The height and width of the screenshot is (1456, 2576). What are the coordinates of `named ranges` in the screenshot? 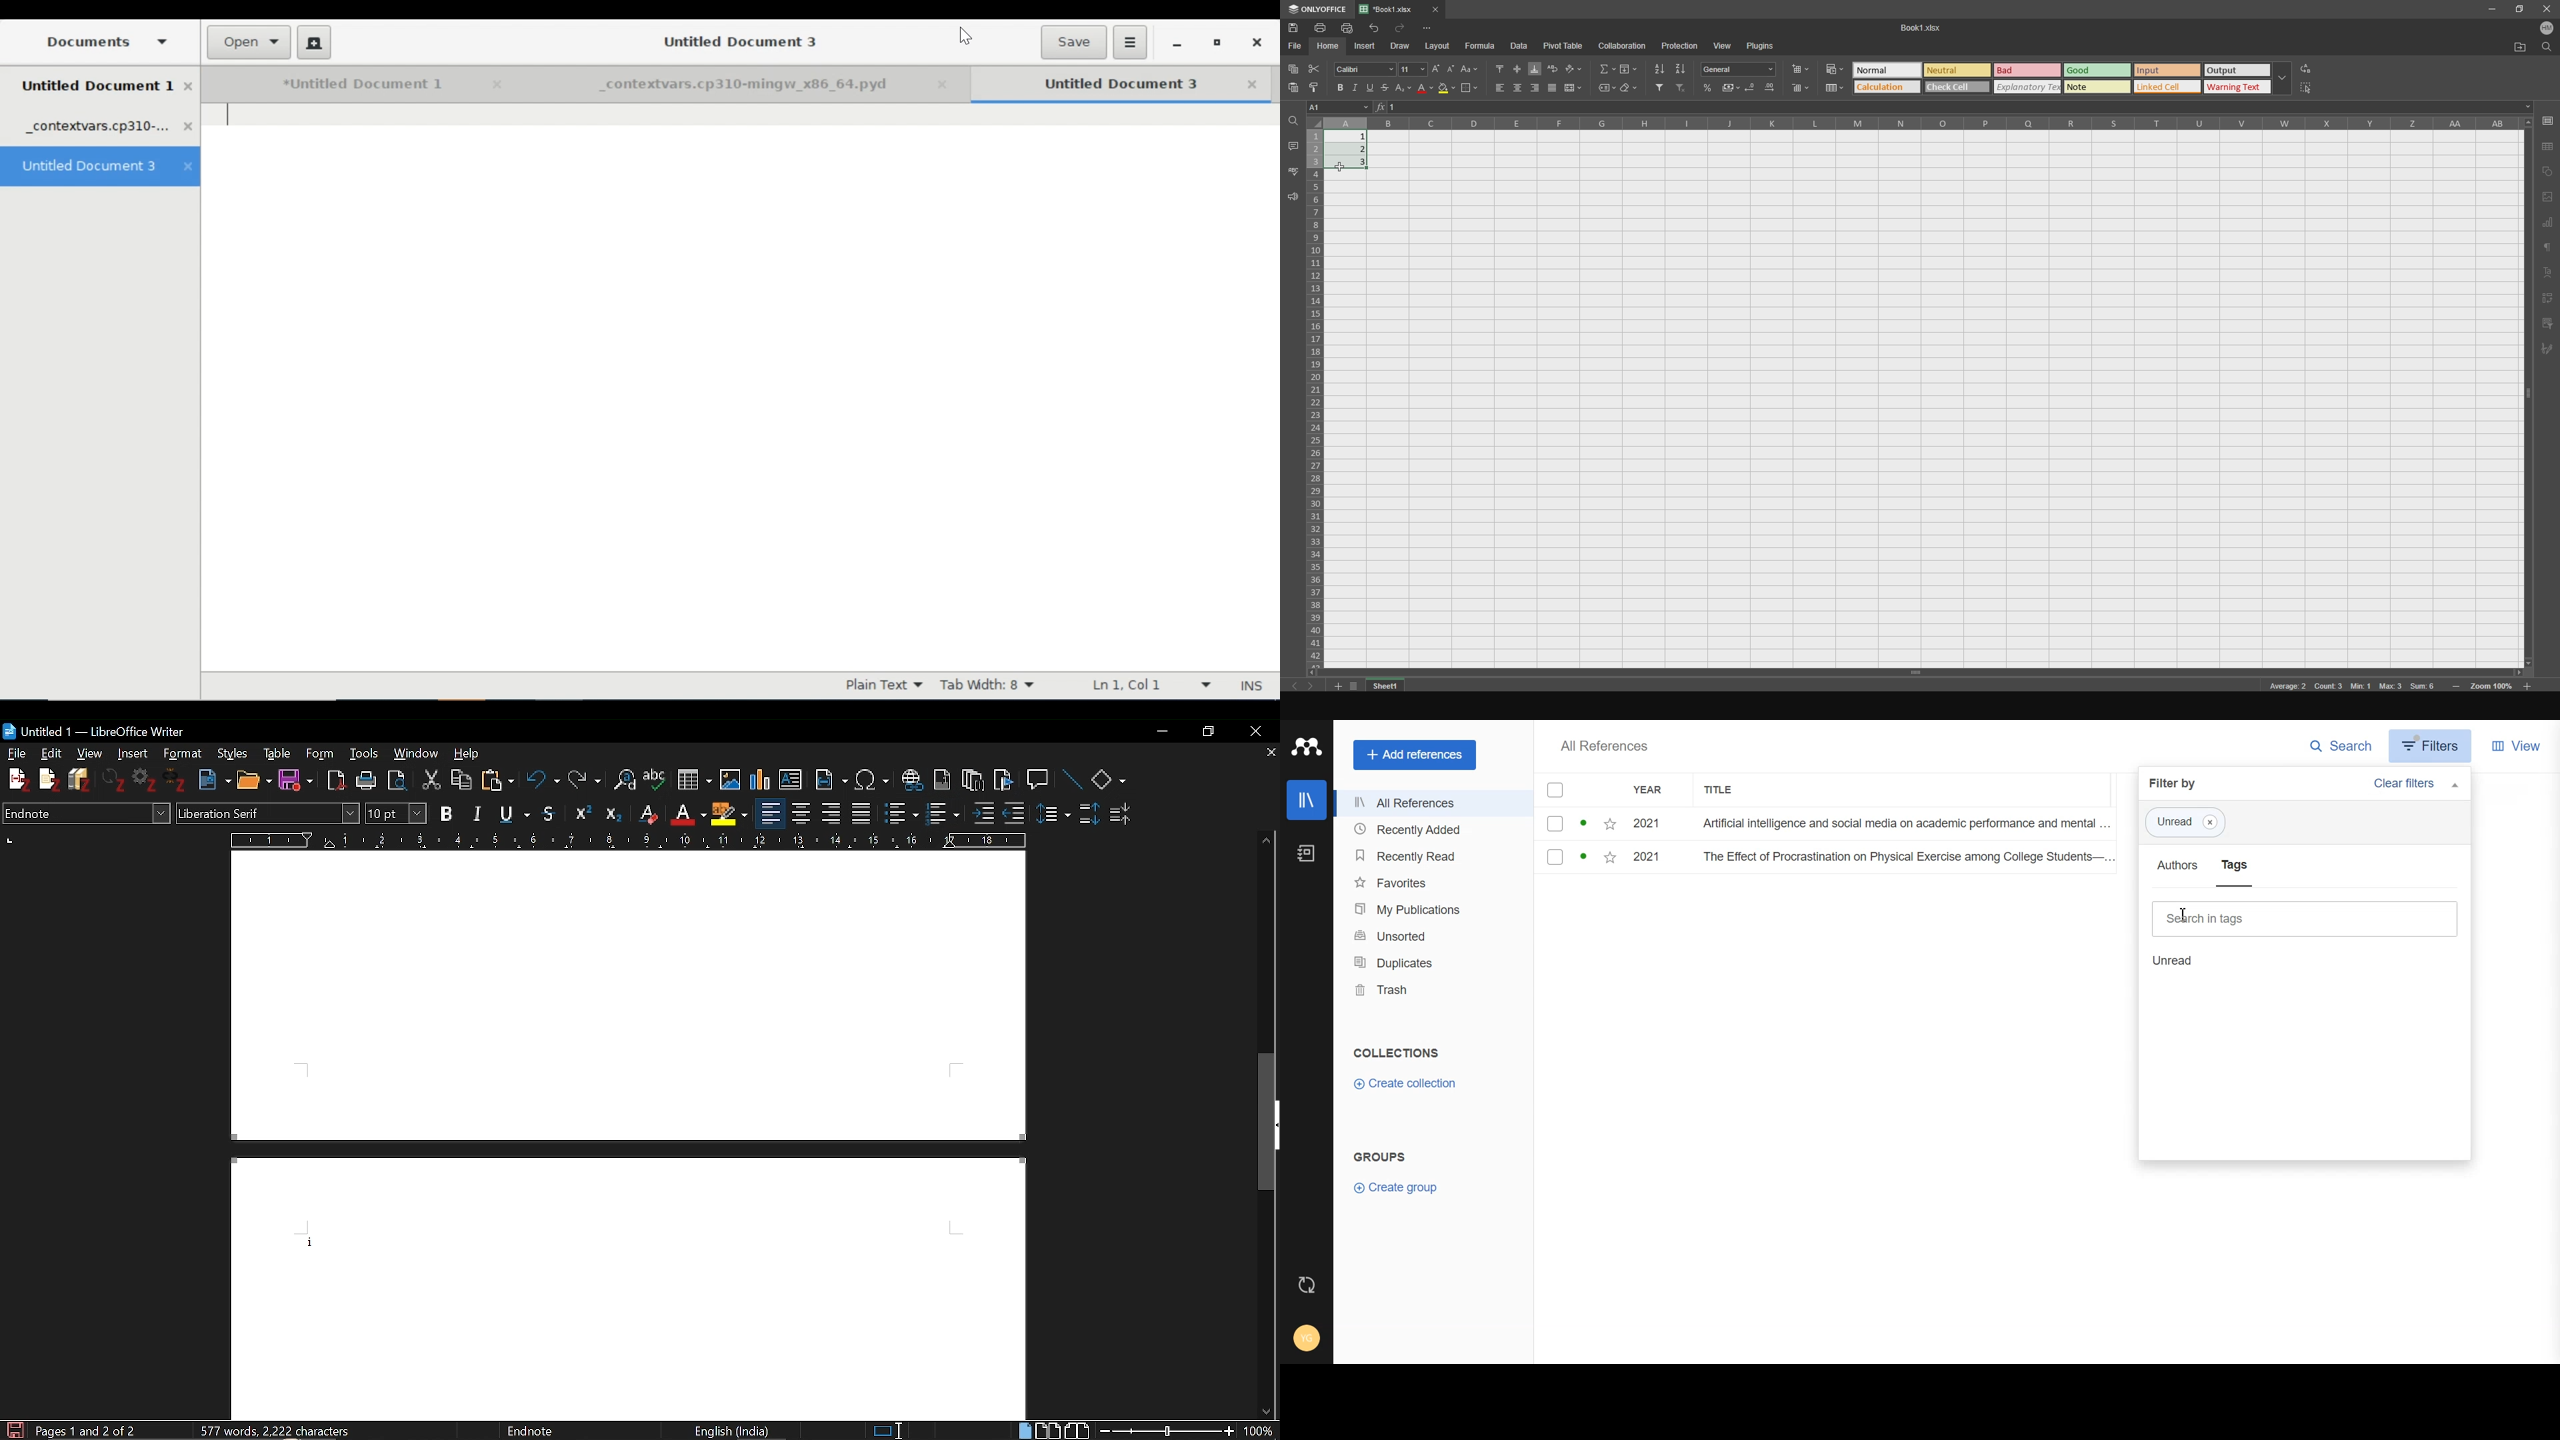 It's located at (1602, 89).